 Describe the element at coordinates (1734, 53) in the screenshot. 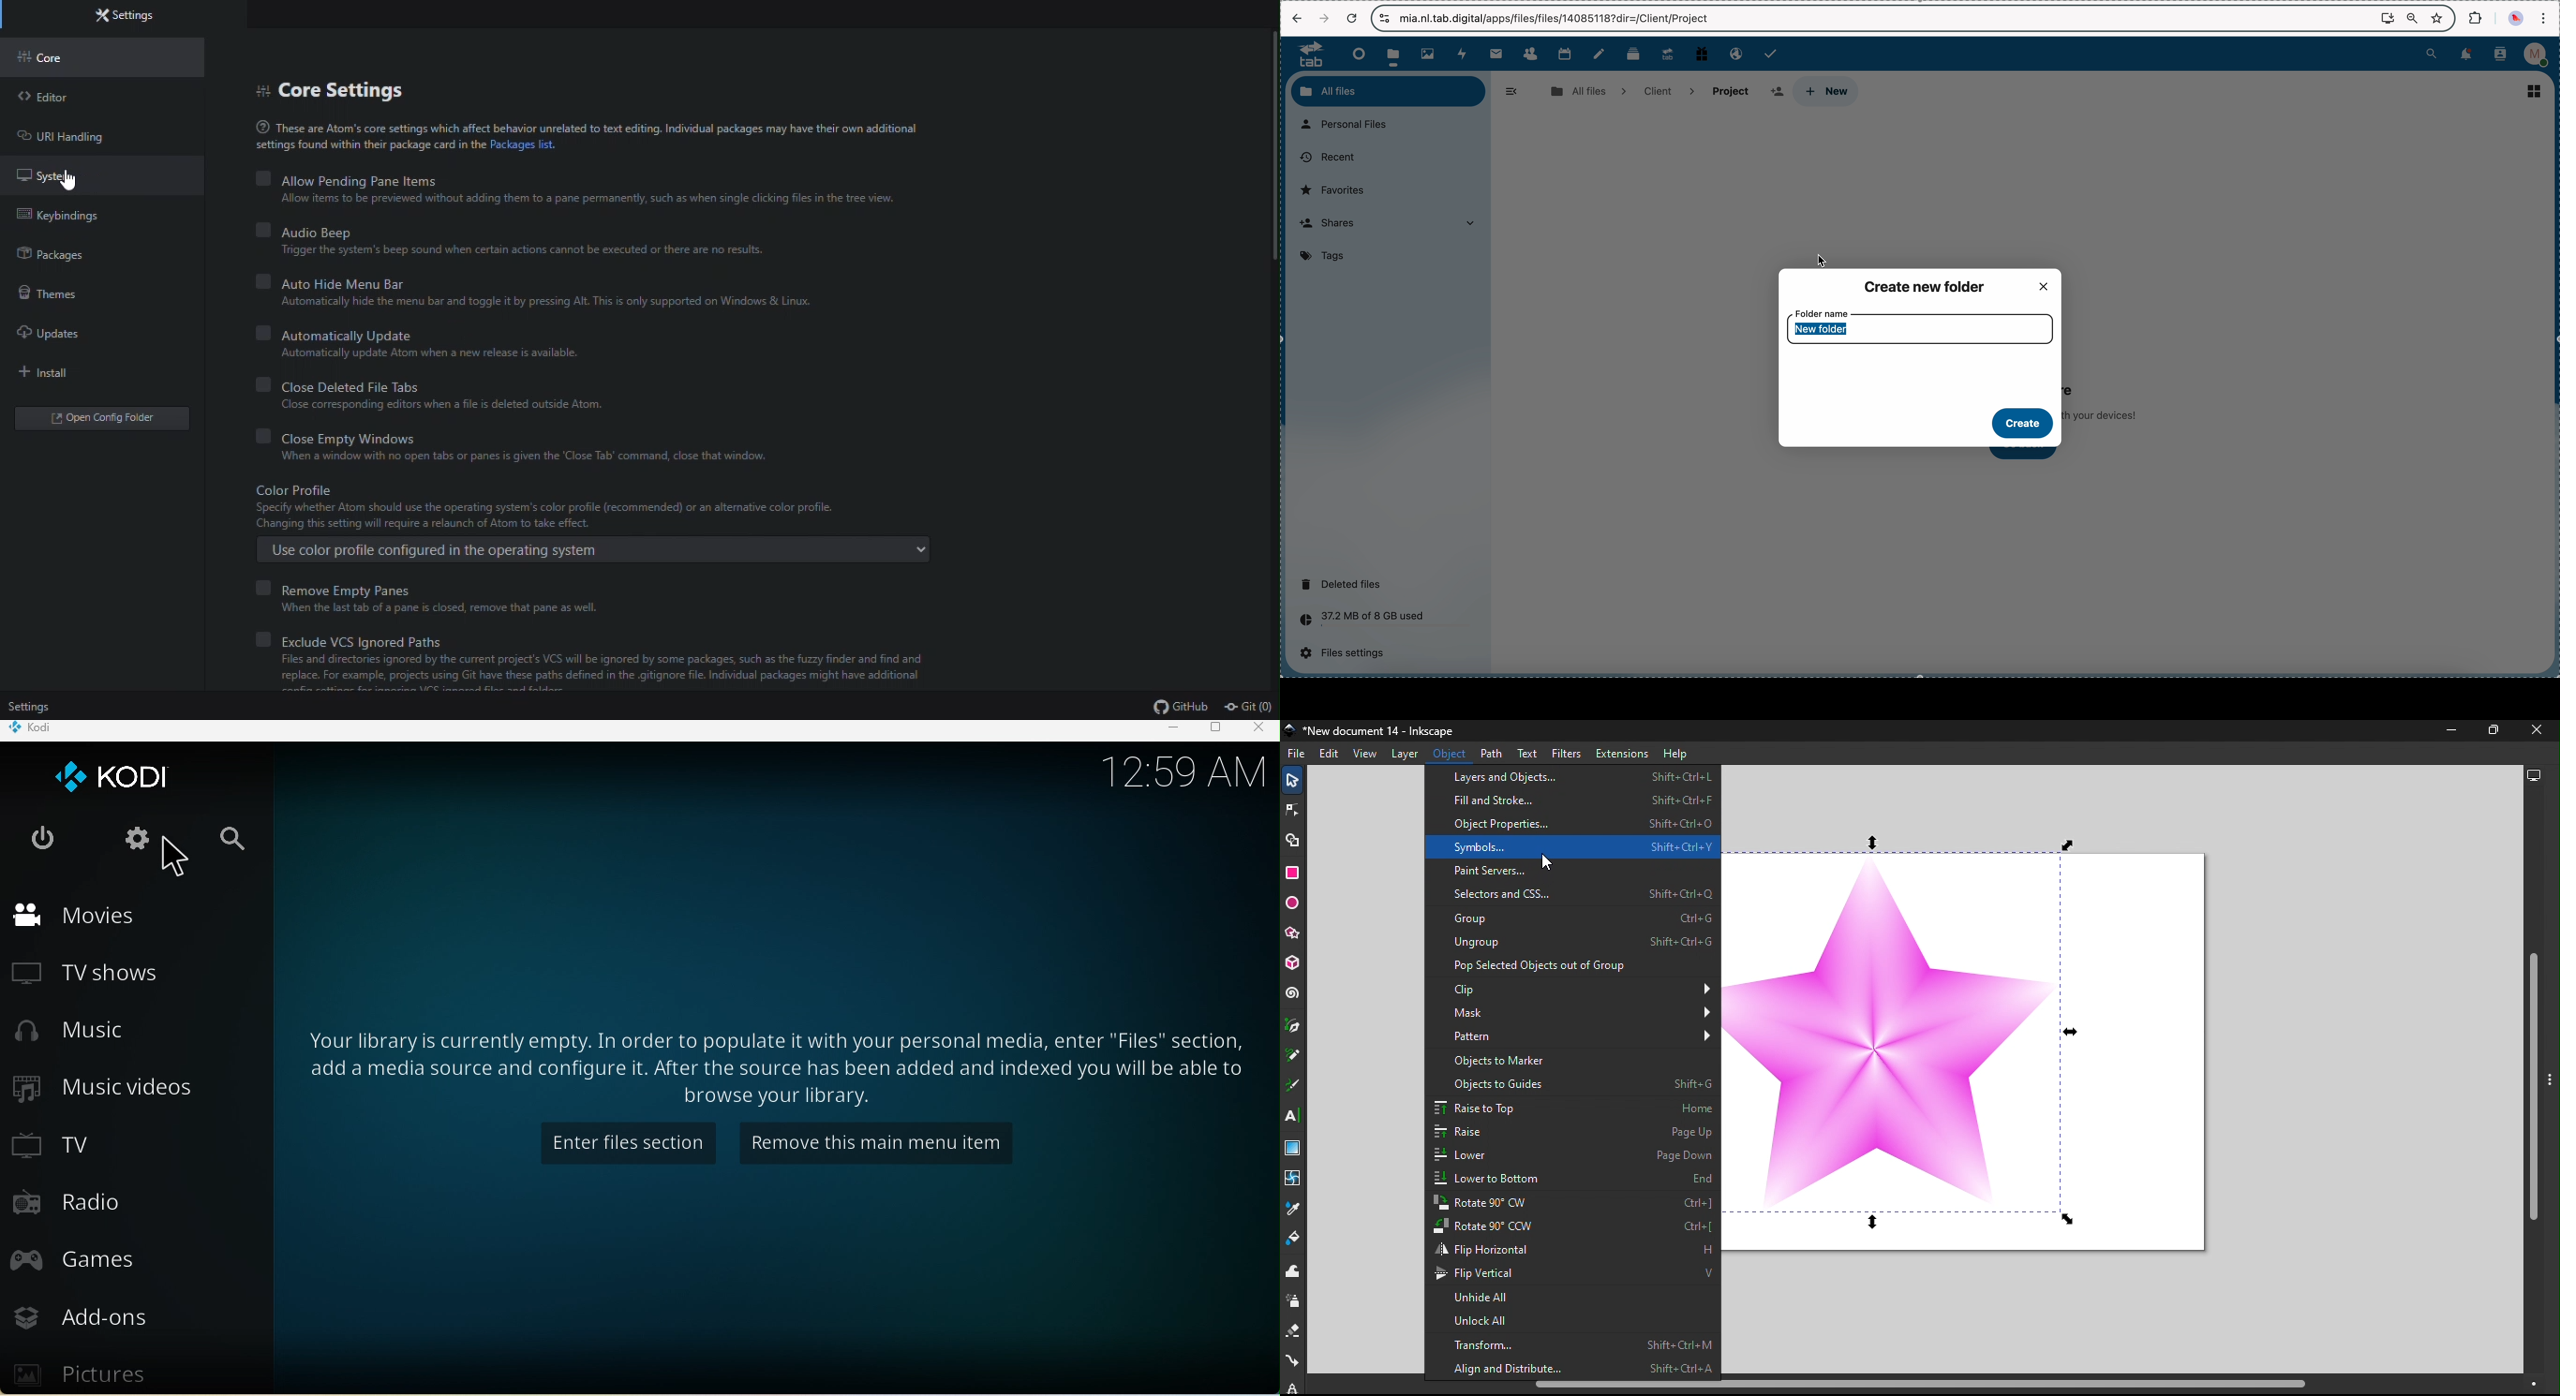

I see `email` at that location.